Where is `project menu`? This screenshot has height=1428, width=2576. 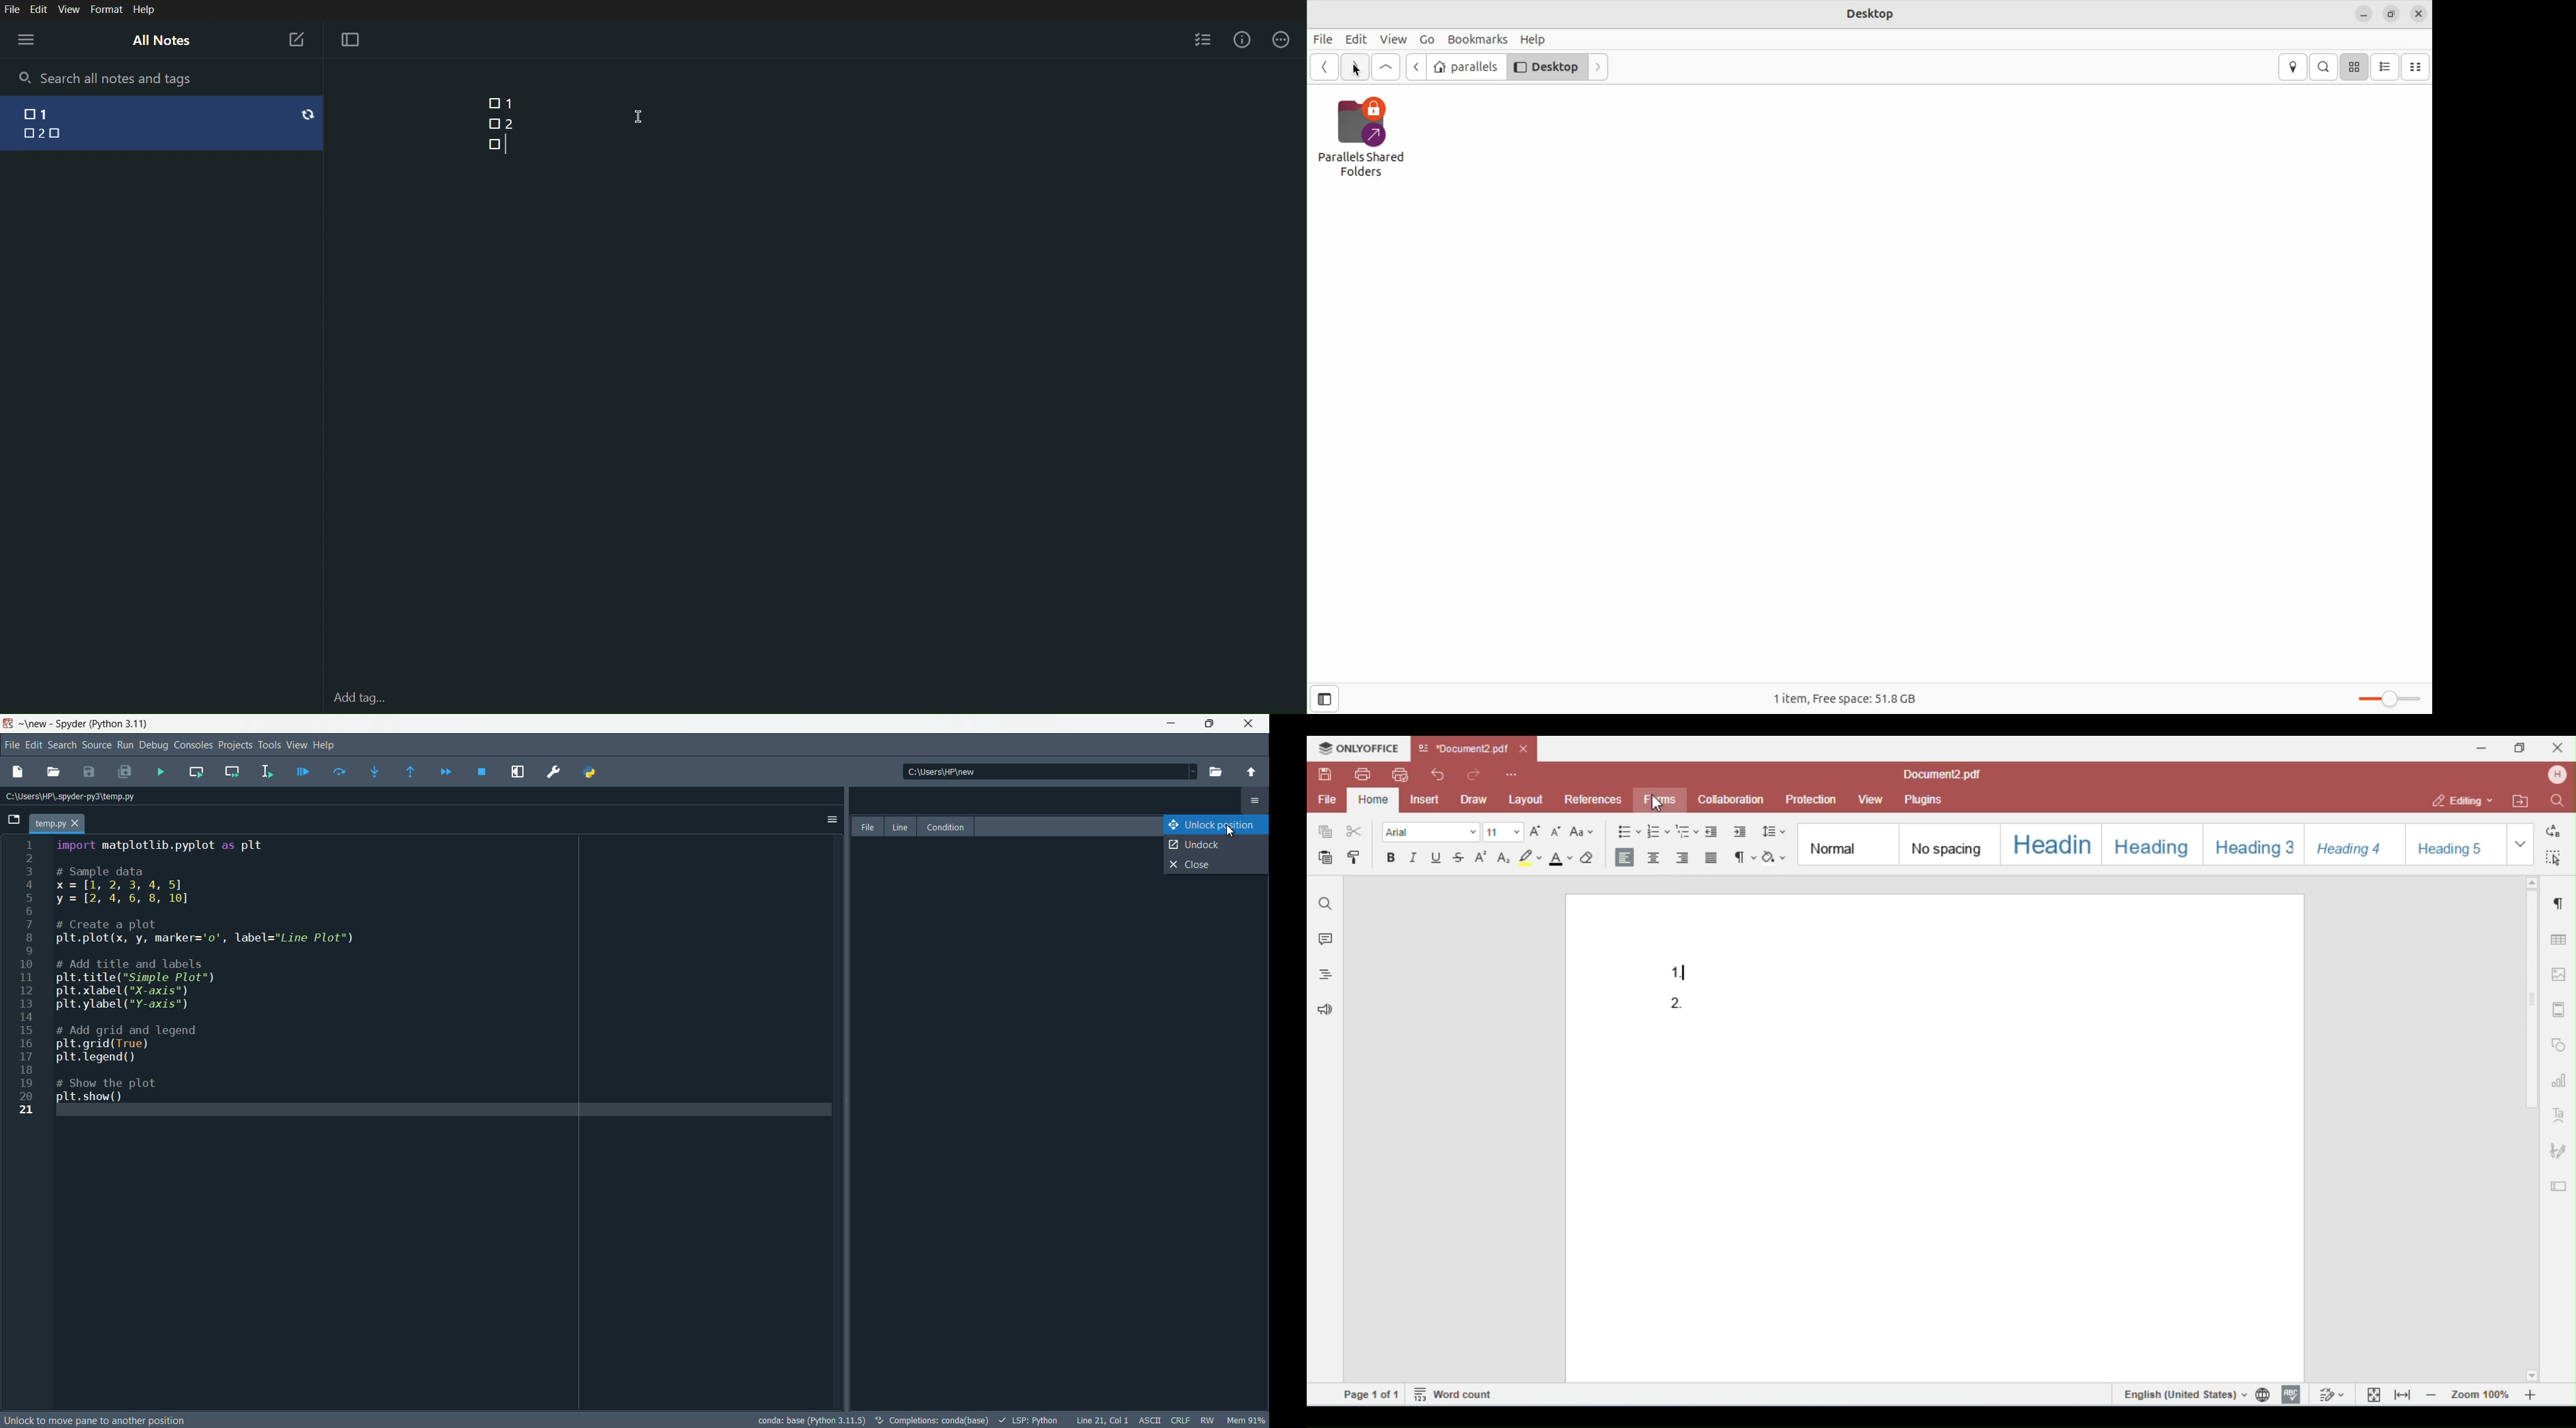 project menu is located at coordinates (234, 743).